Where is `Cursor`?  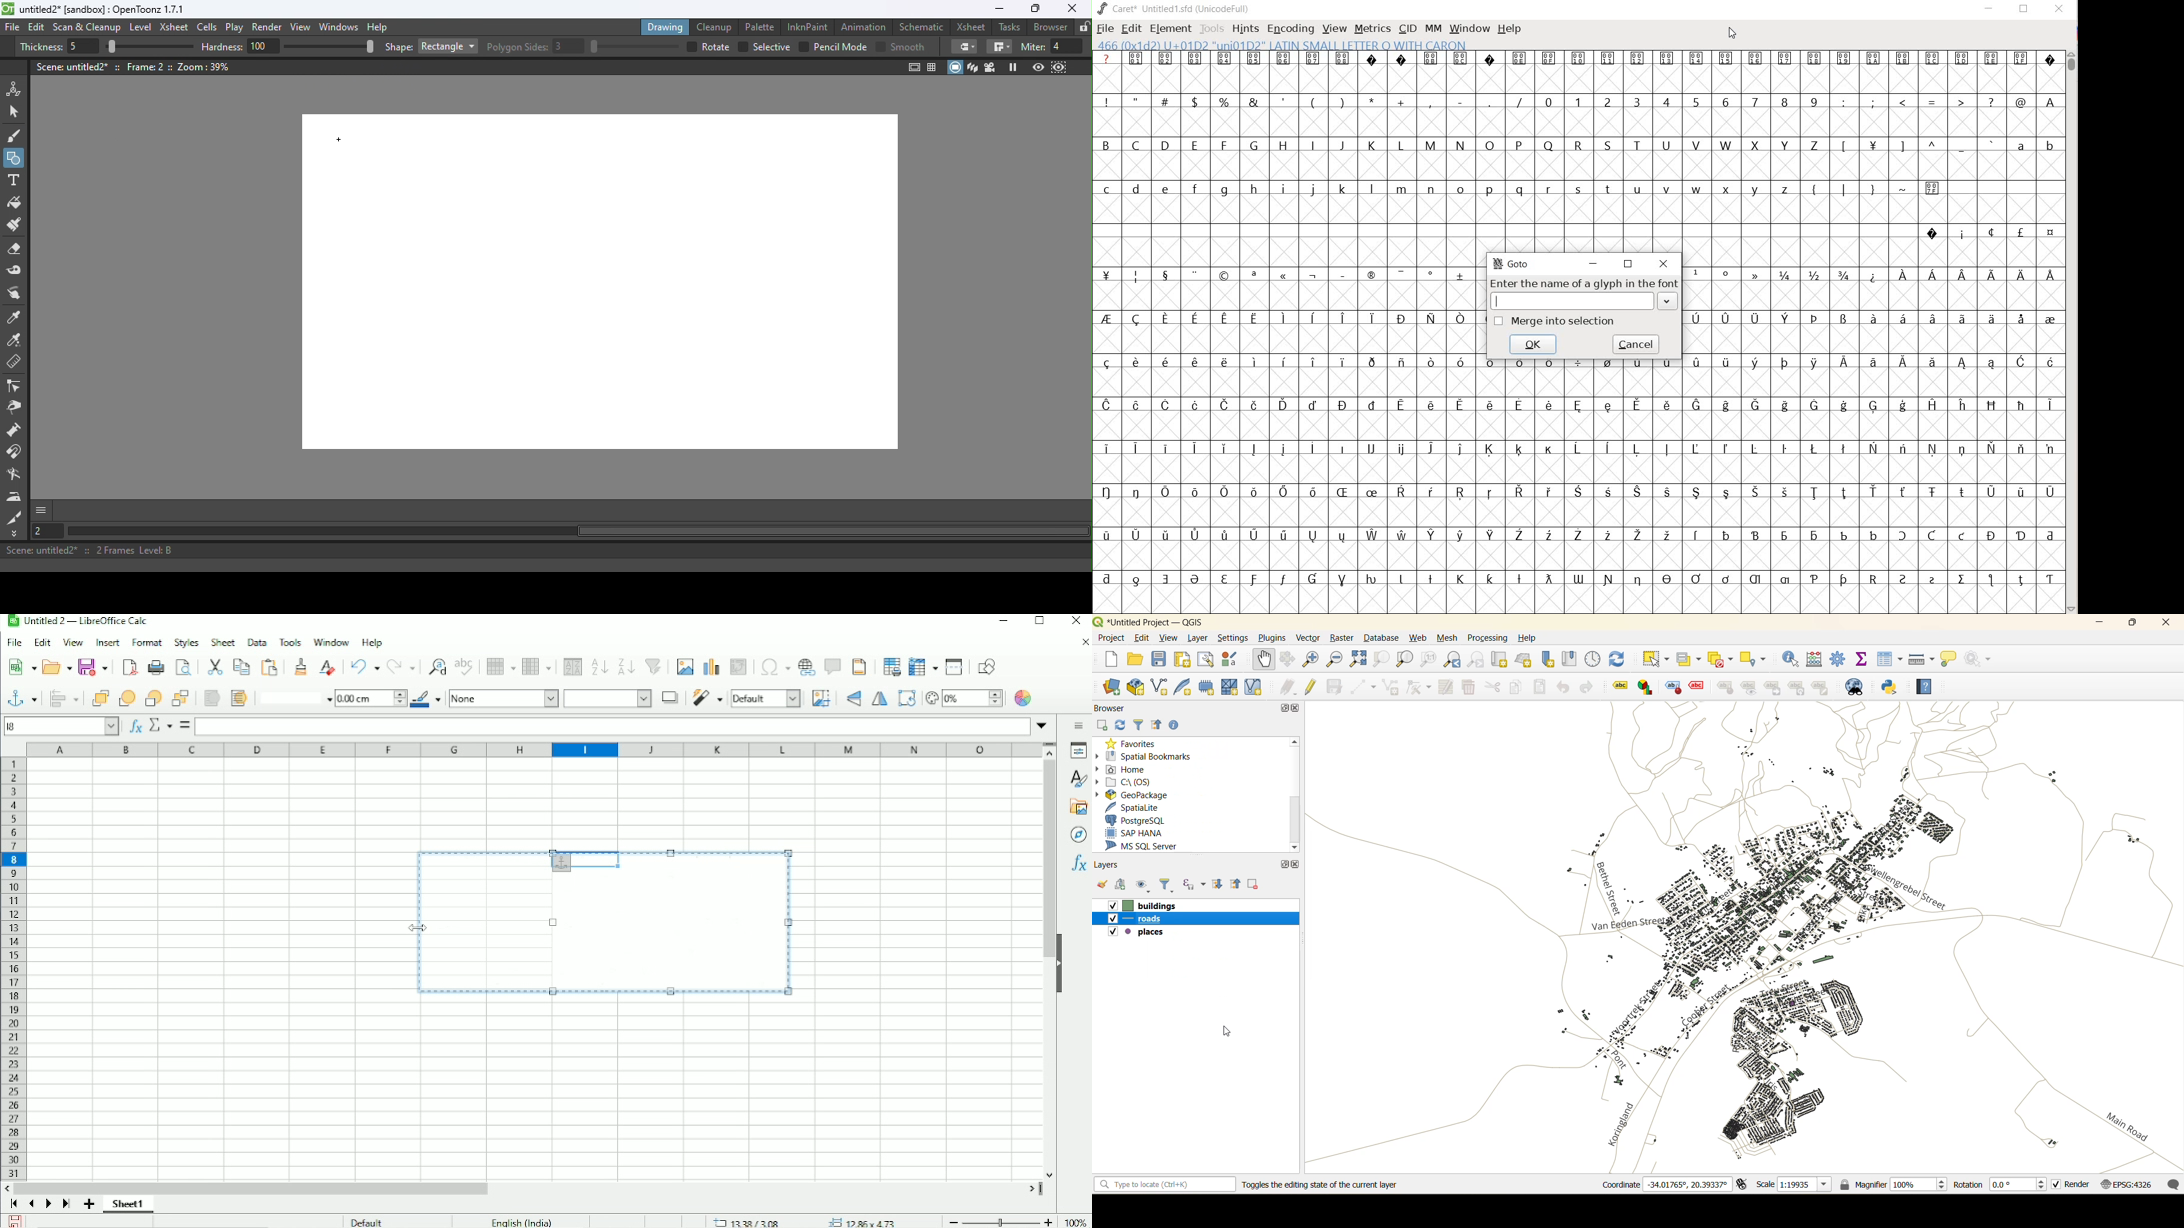
Cursor is located at coordinates (416, 928).